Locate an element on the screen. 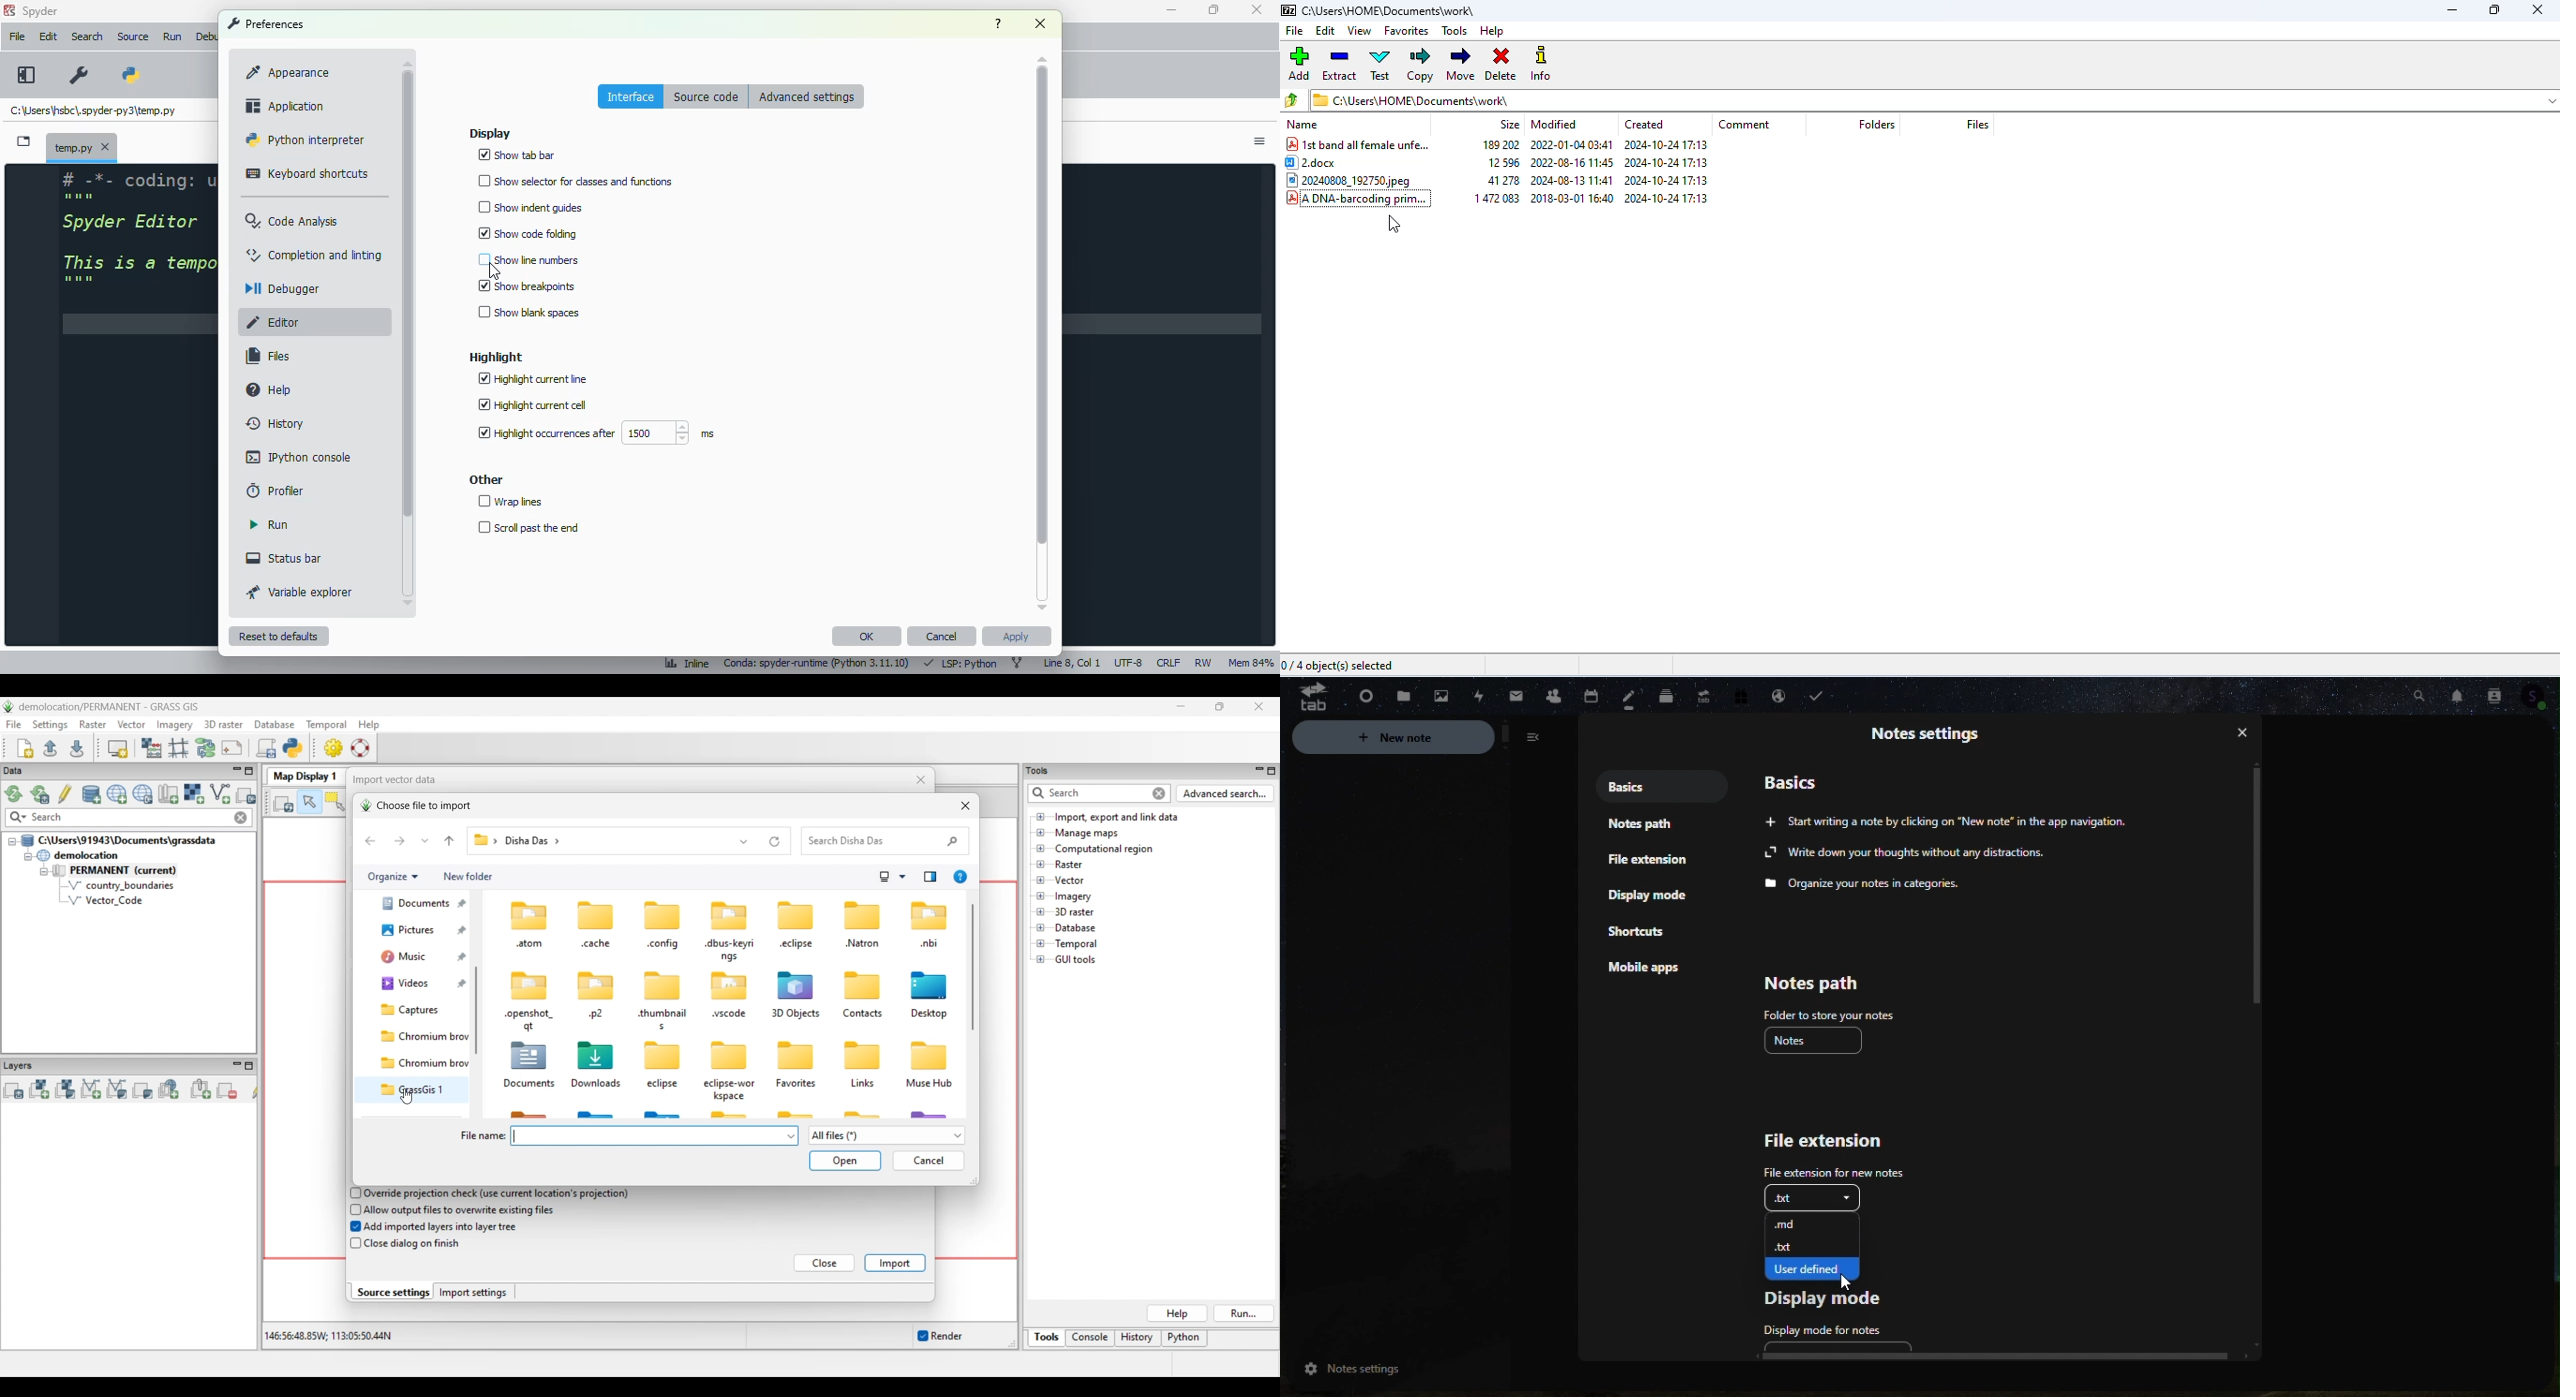 The image size is (2576, 1400). Up is located at coordinates (1038, 55).